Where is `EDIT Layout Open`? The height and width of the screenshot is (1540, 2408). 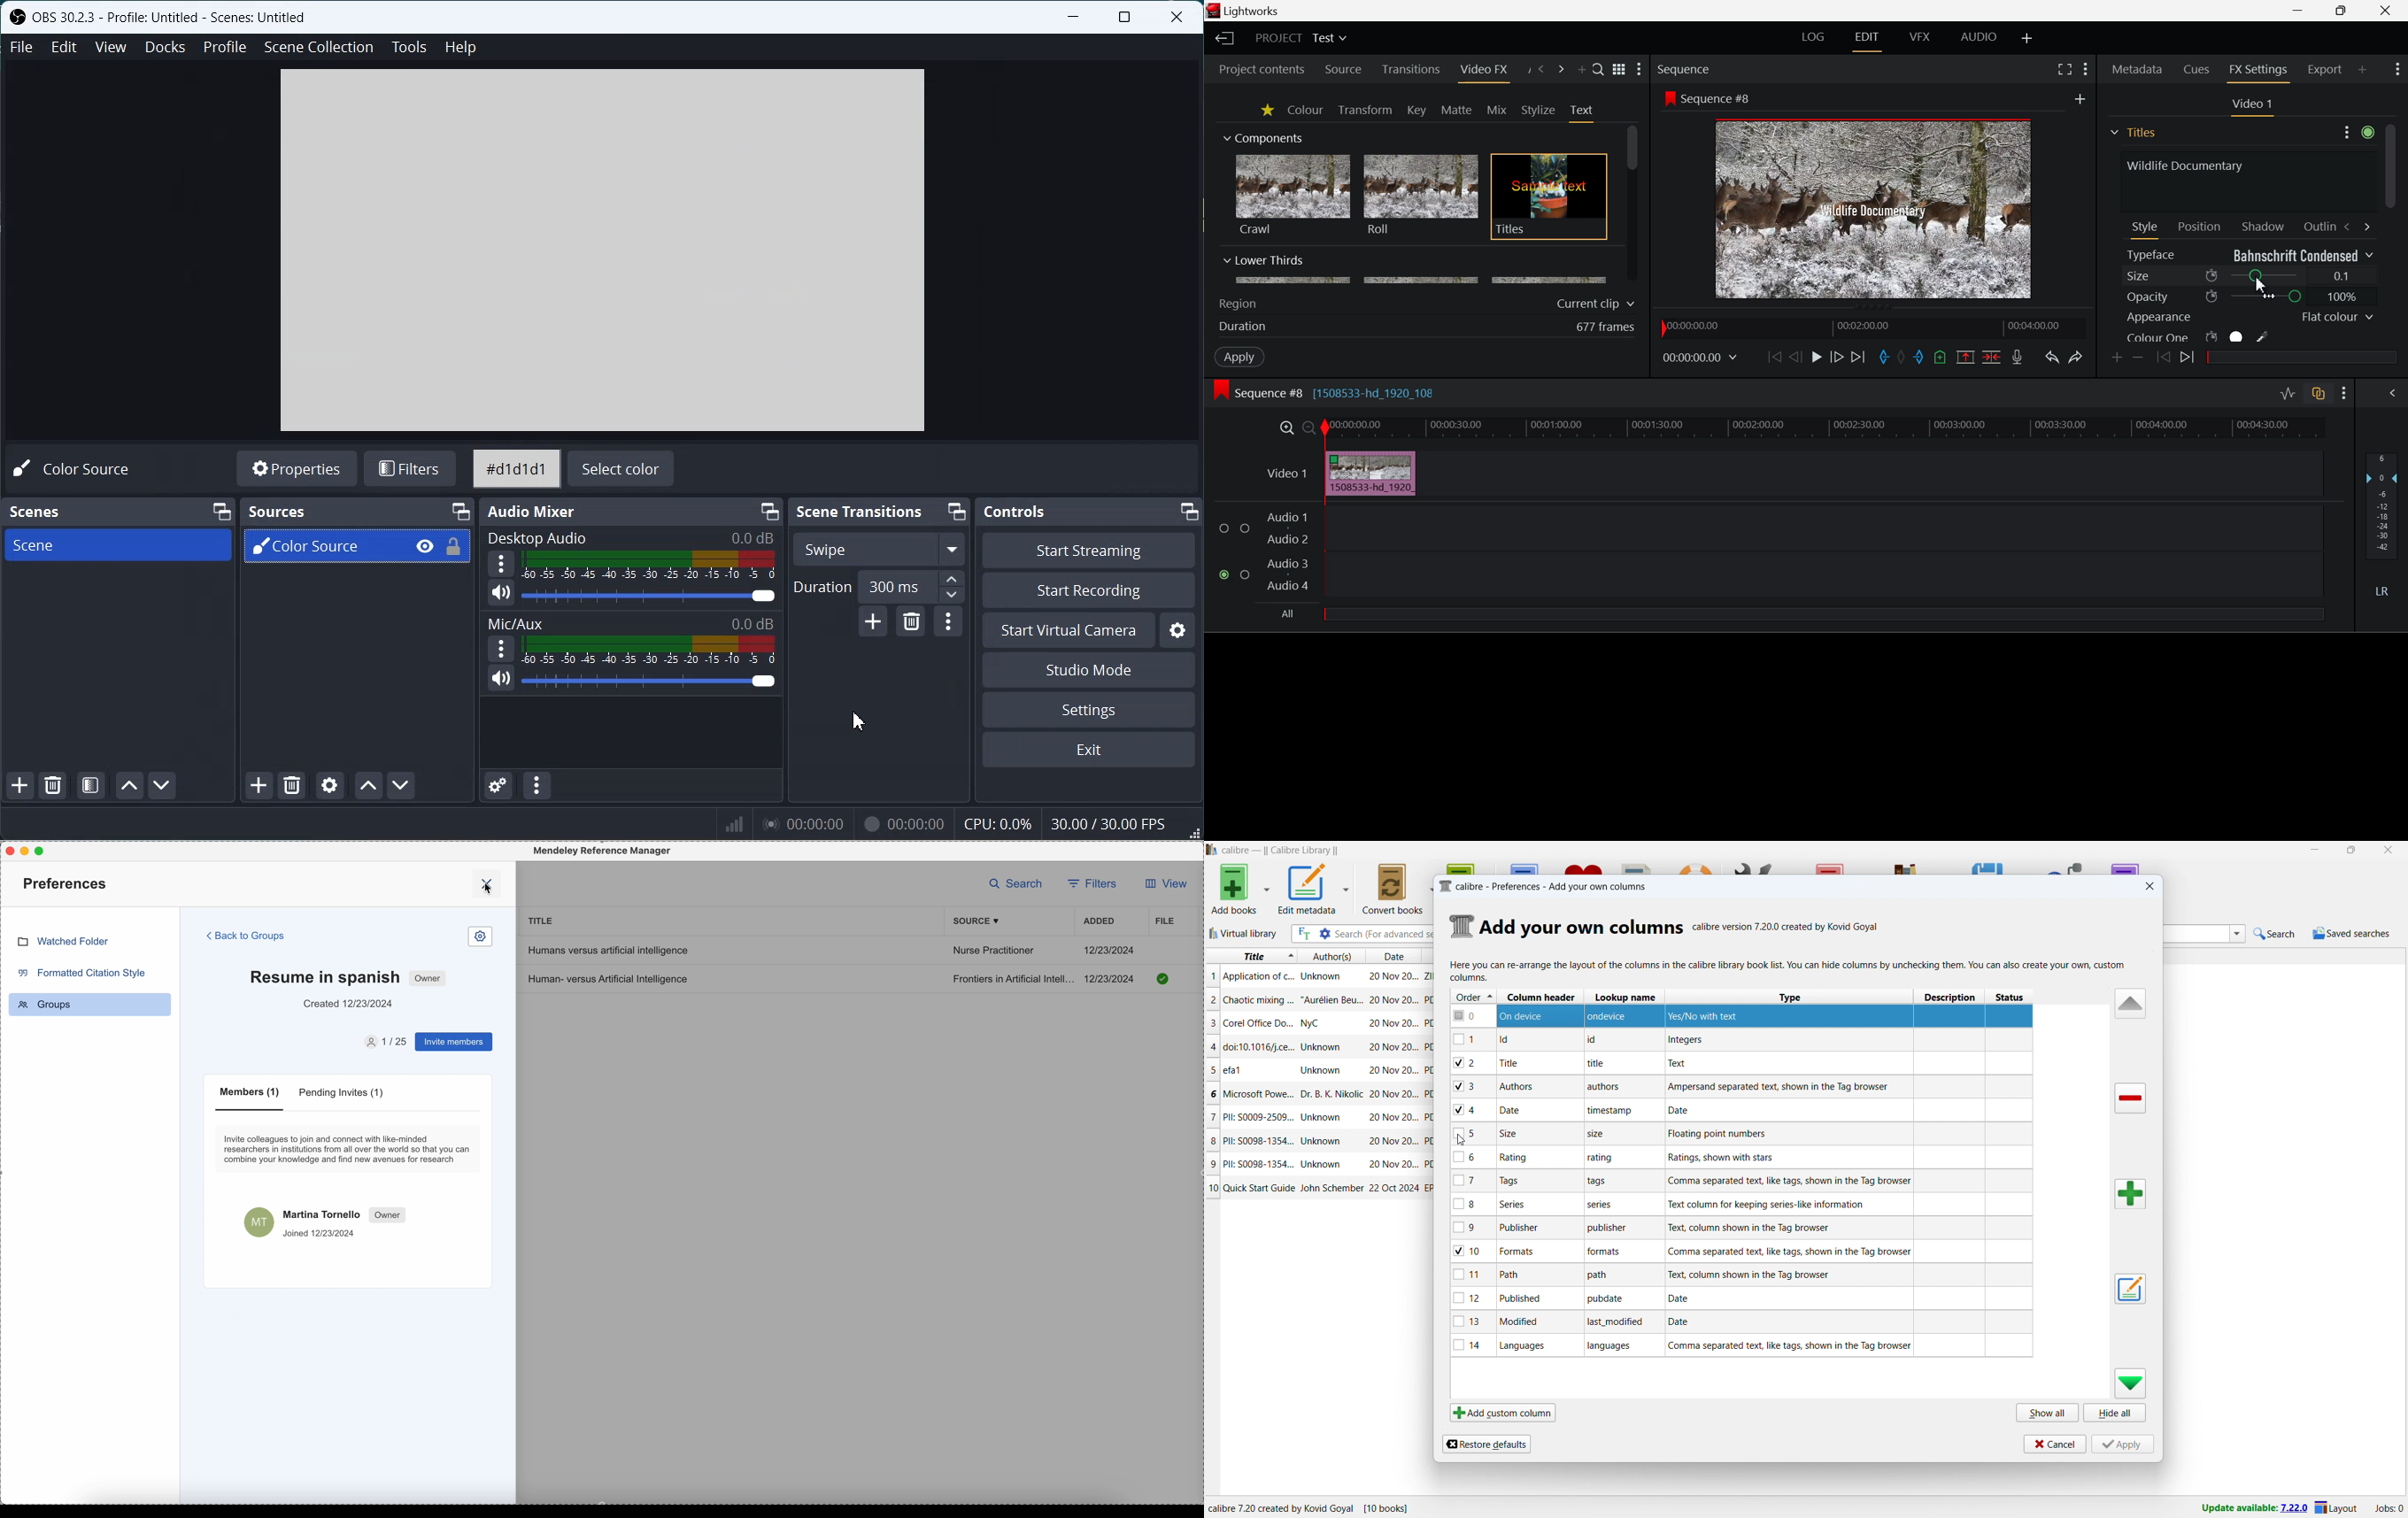 EDIT Layout Open is located at coordinates (1869, 41).